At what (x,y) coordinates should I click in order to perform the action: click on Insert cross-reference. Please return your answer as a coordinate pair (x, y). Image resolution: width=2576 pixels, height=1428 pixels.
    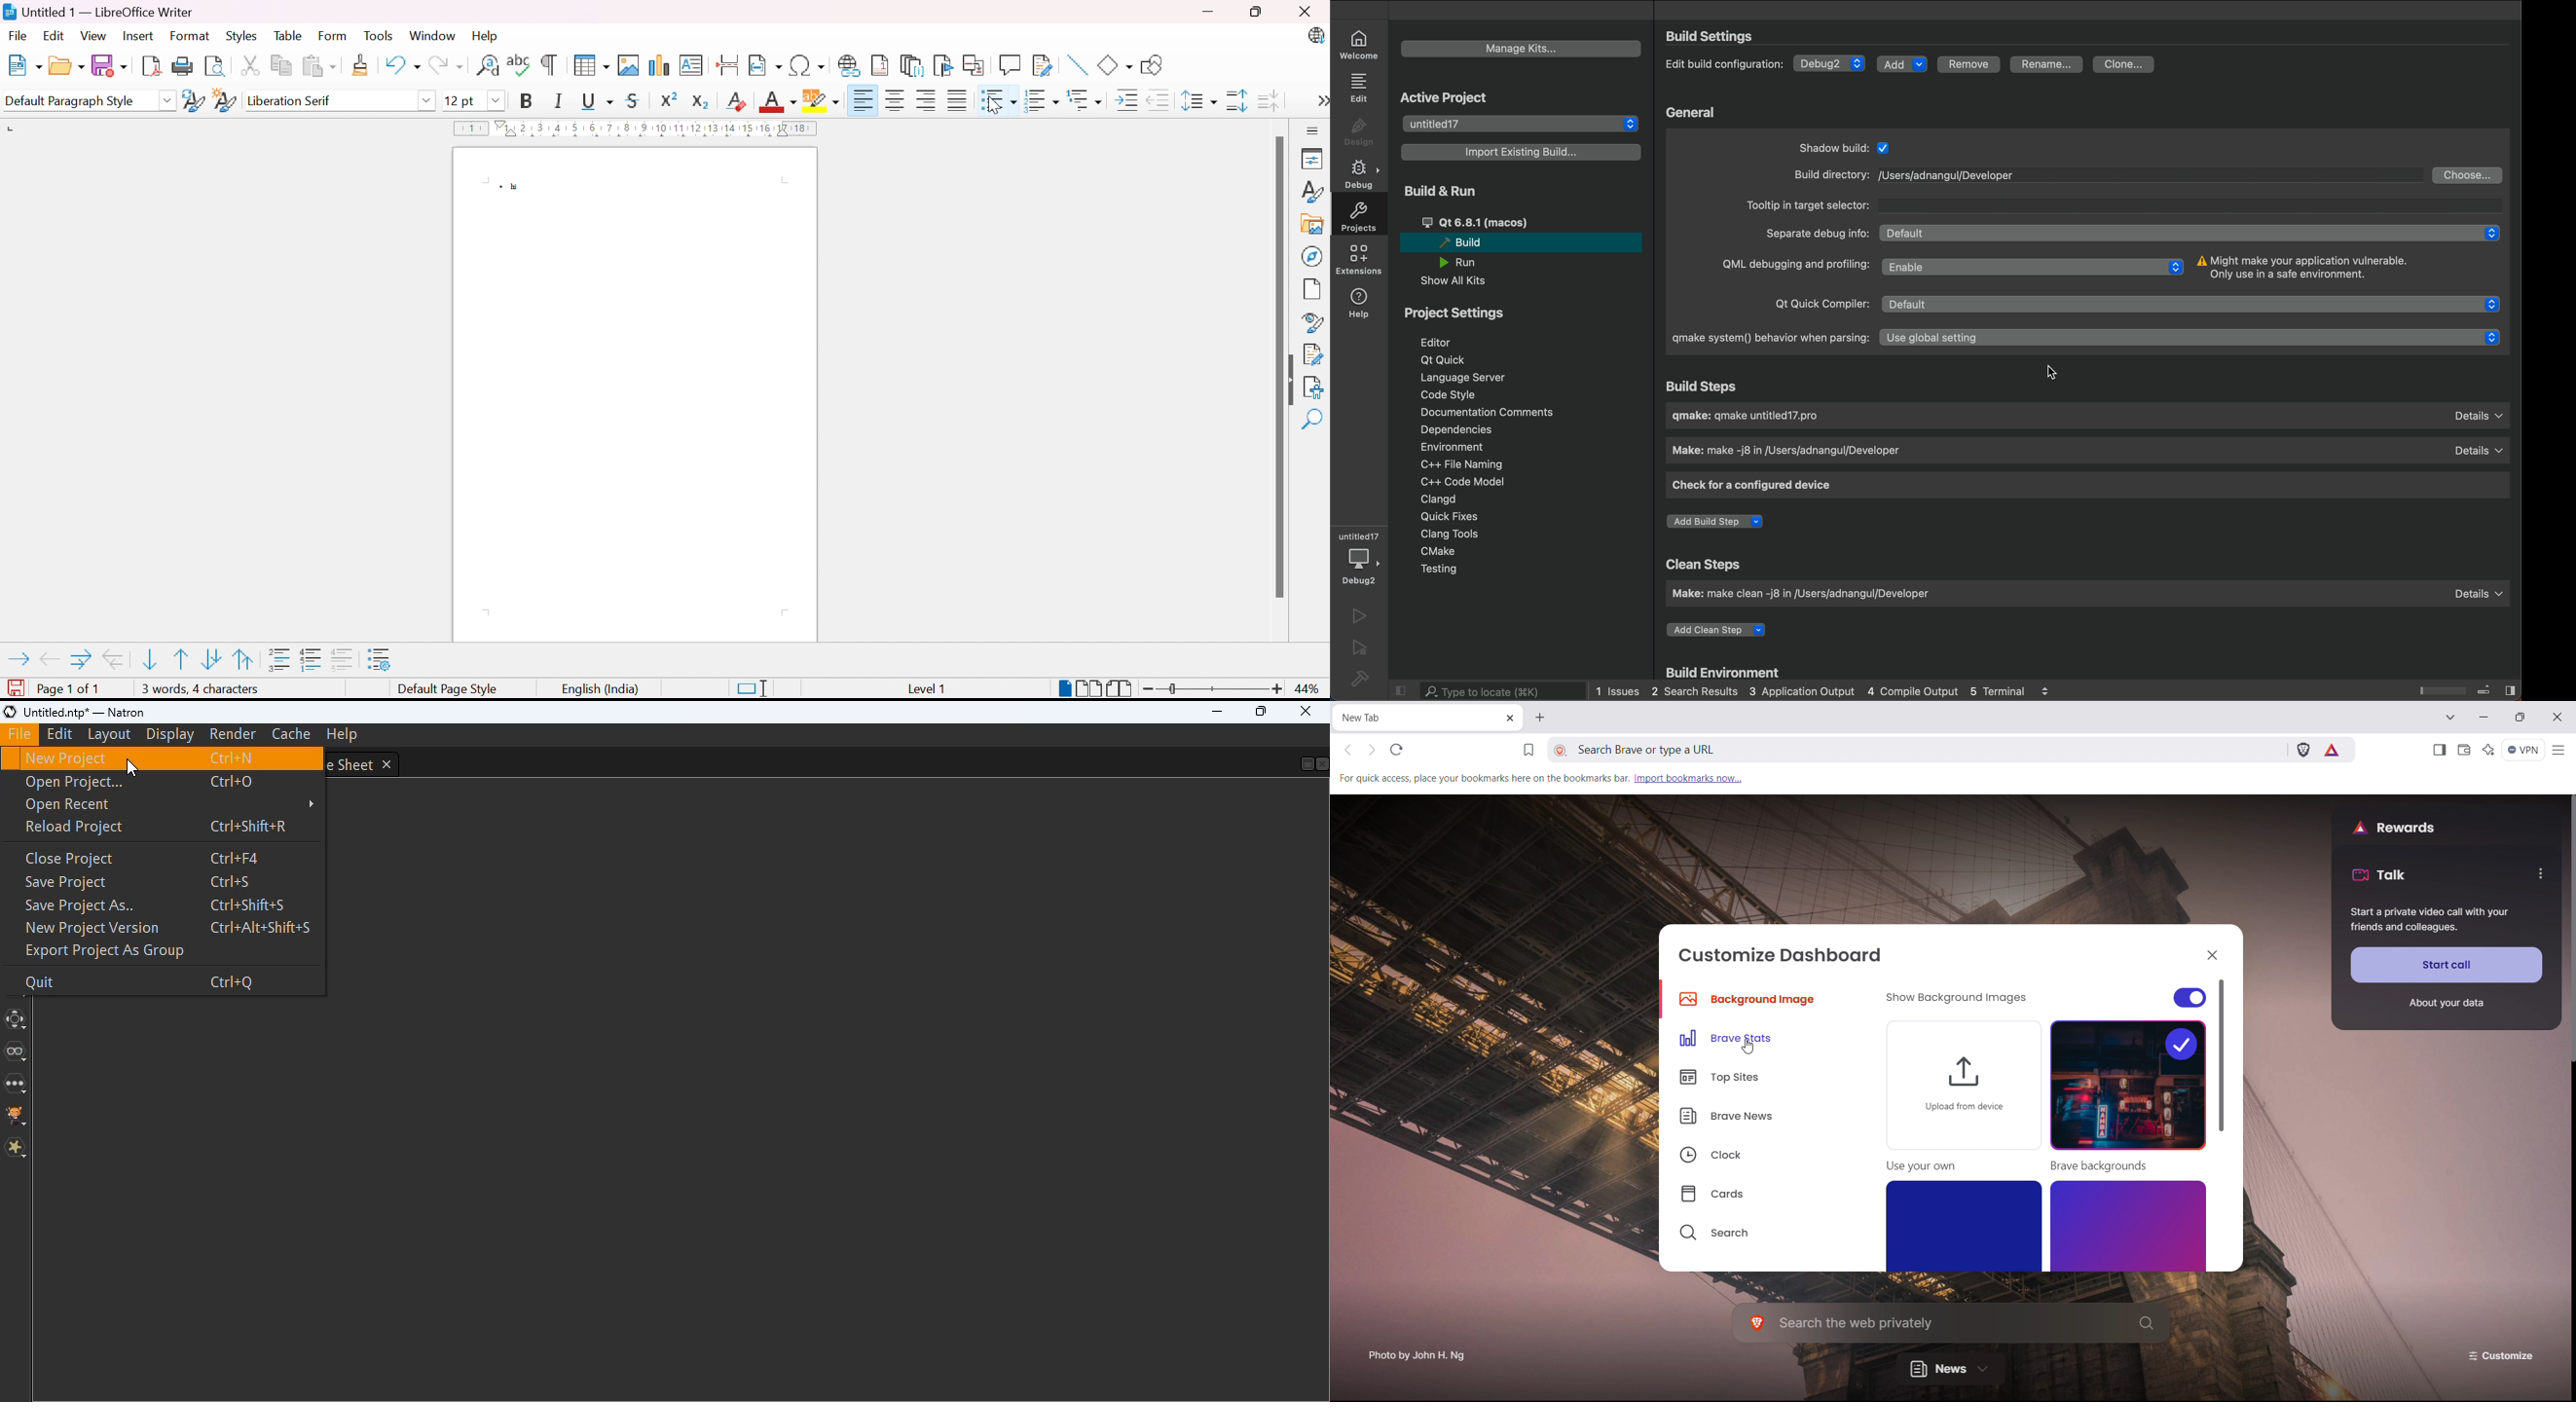
    Looking at the image, I should click on (975, 66).